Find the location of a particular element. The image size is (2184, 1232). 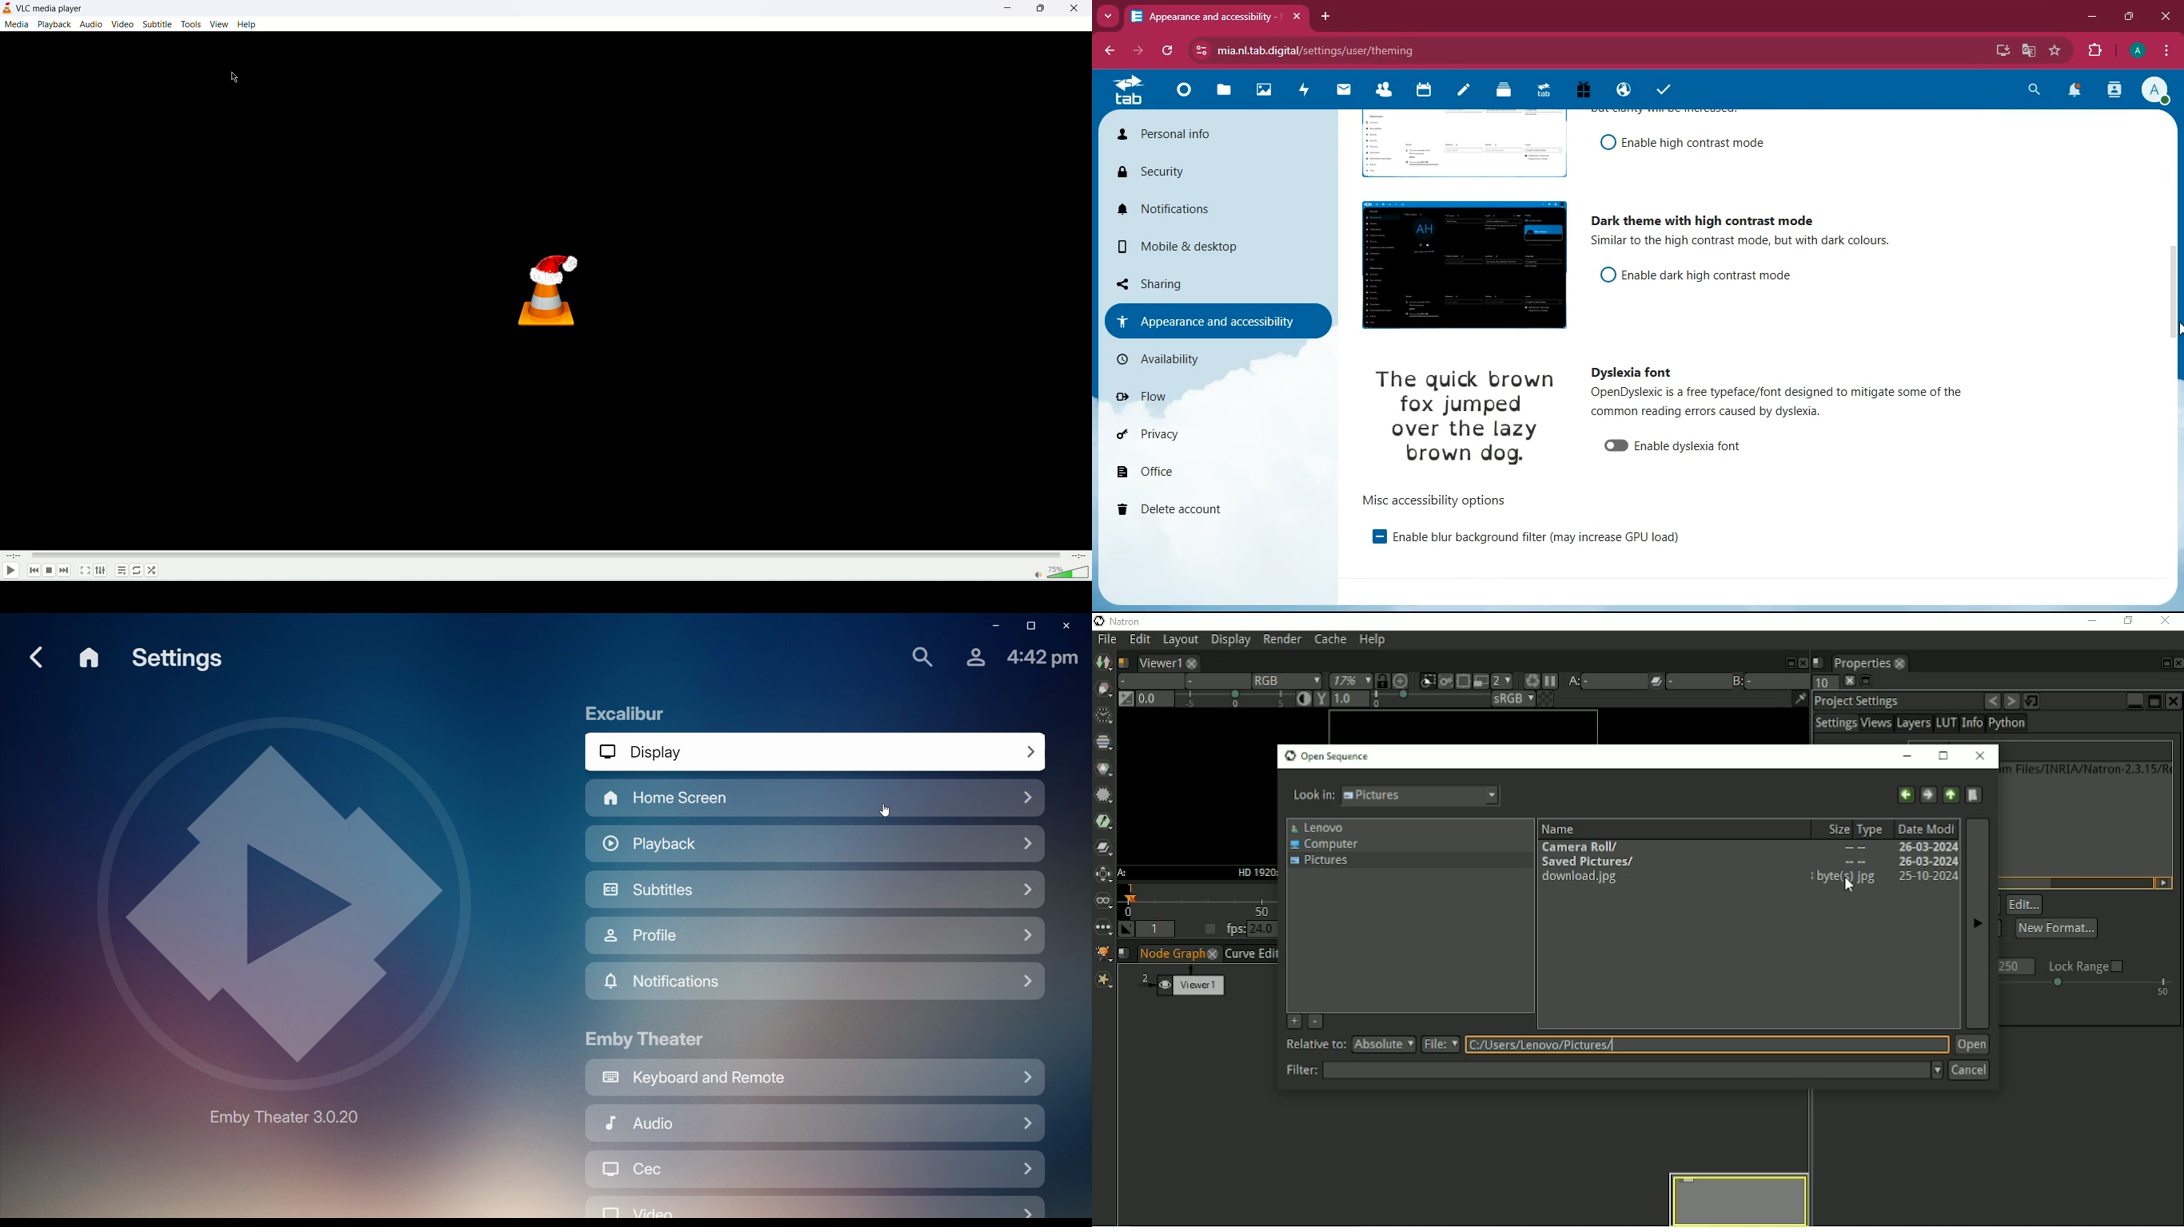

refresh is located at coordinates (1165, 52).